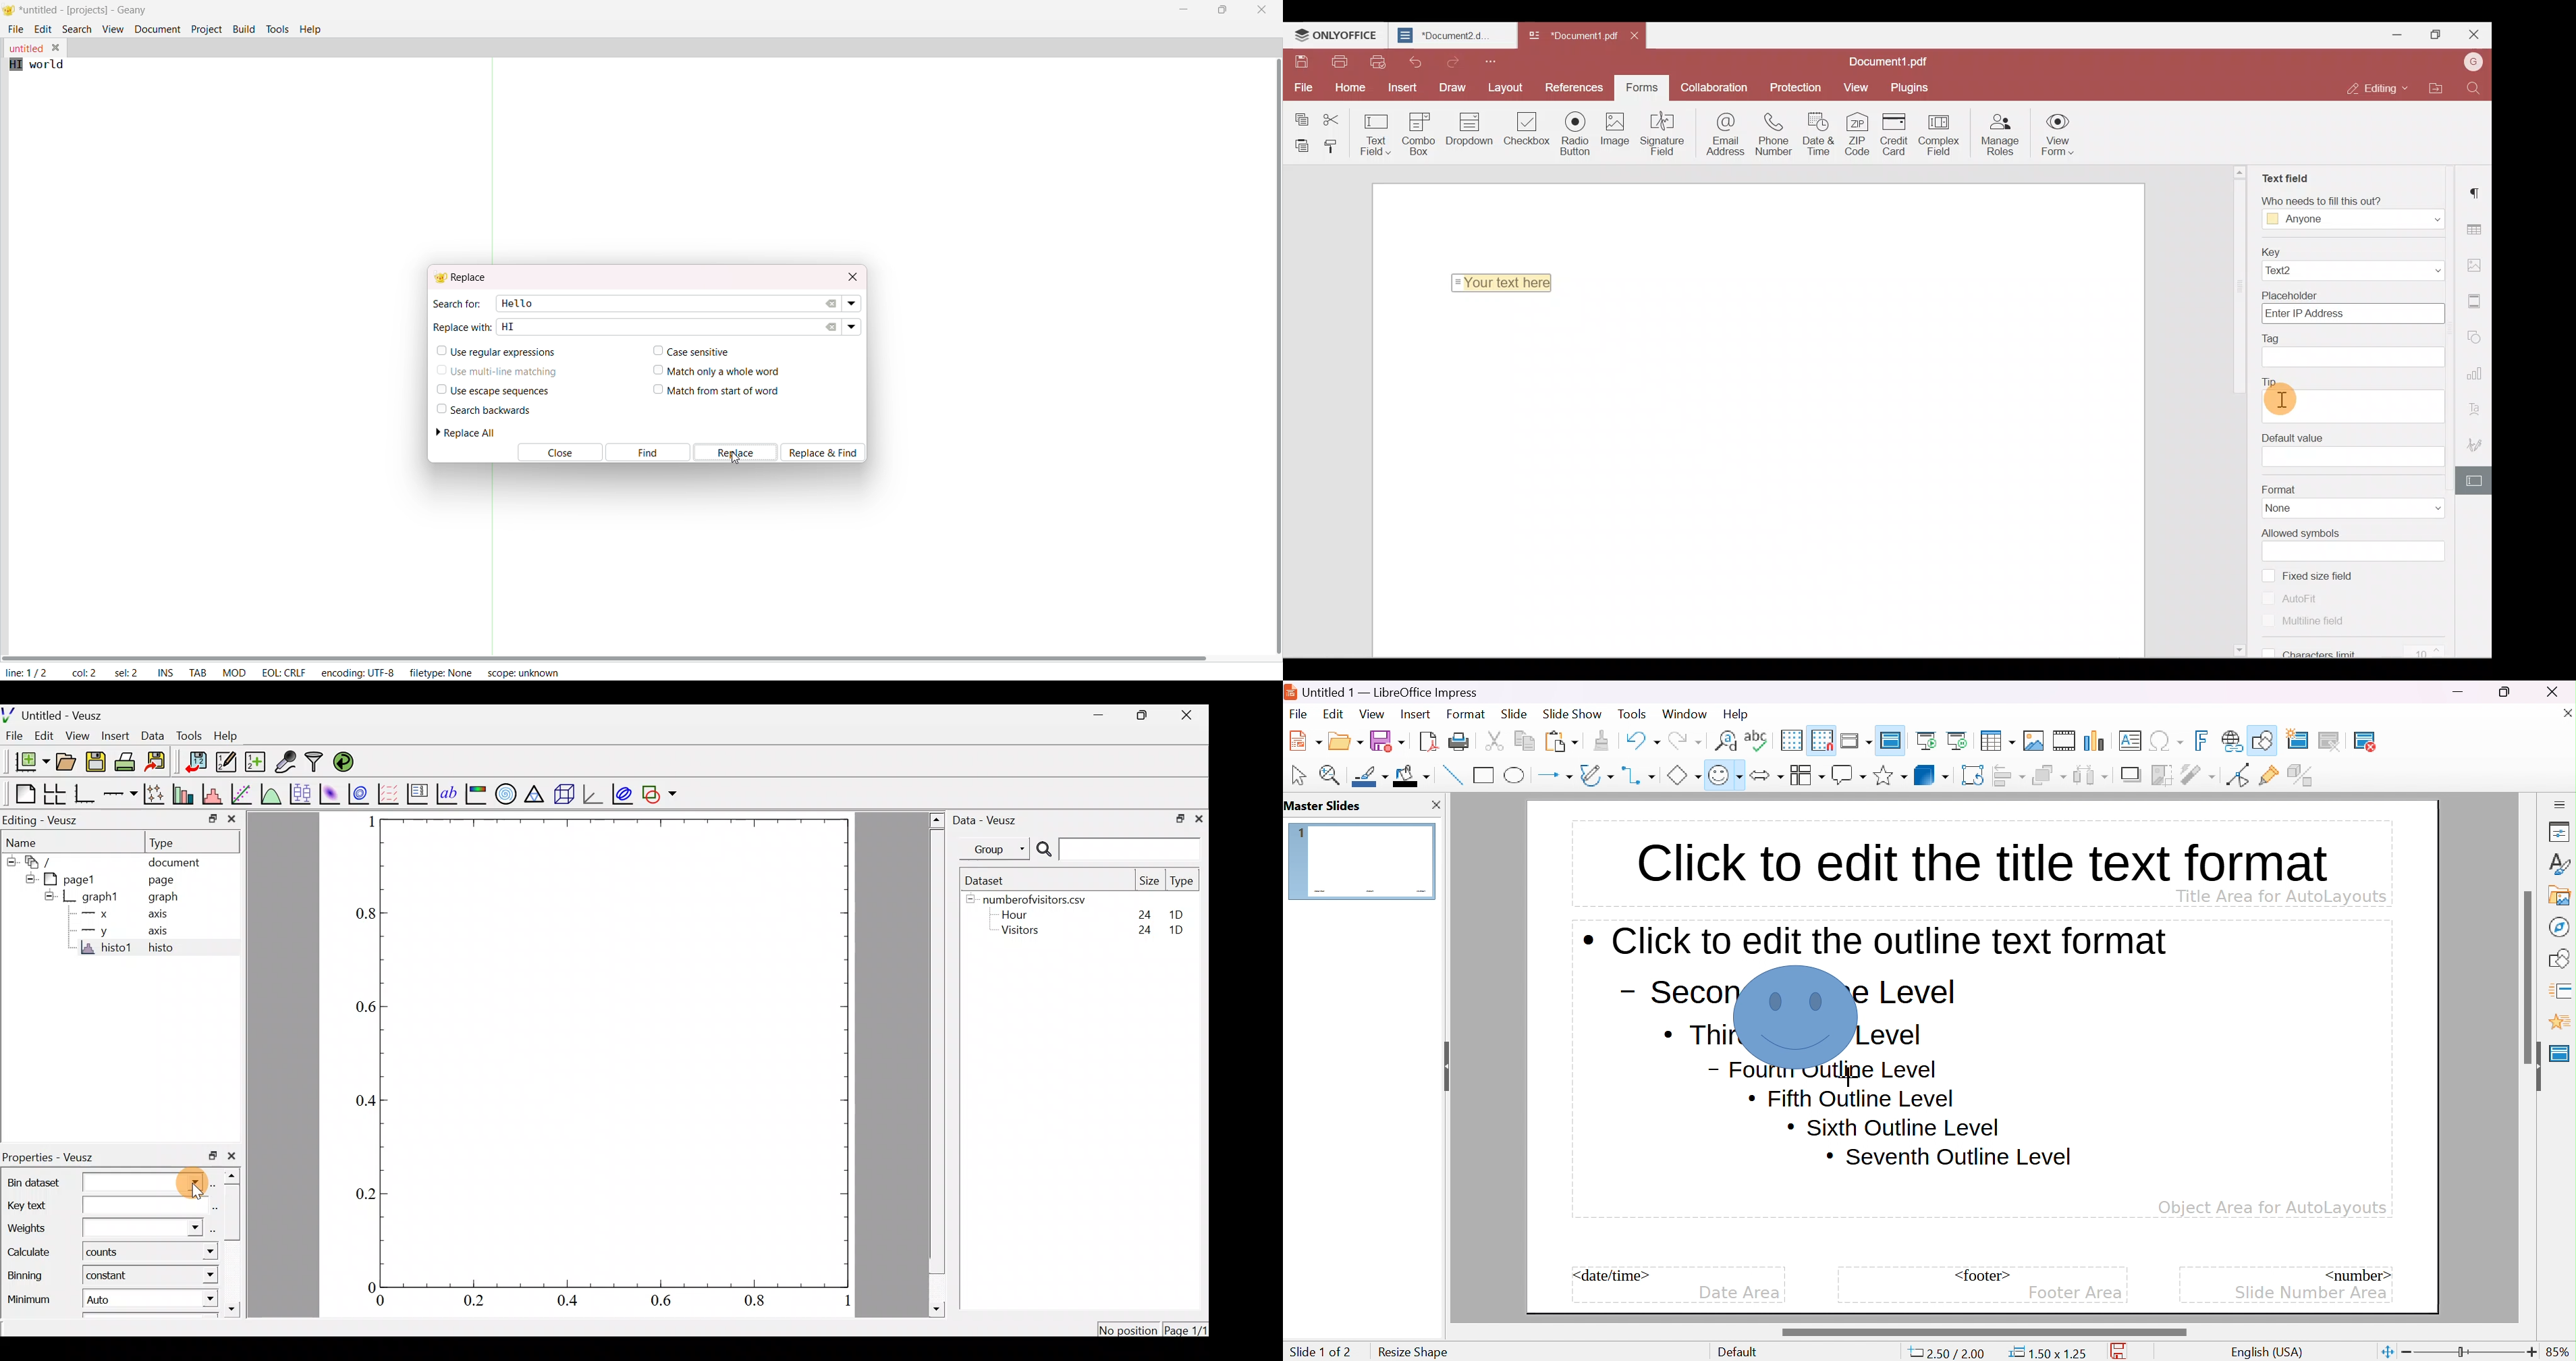 The height and width of the screenshot is (1372, 2576). I want to click on copy, so click(1525, 739).